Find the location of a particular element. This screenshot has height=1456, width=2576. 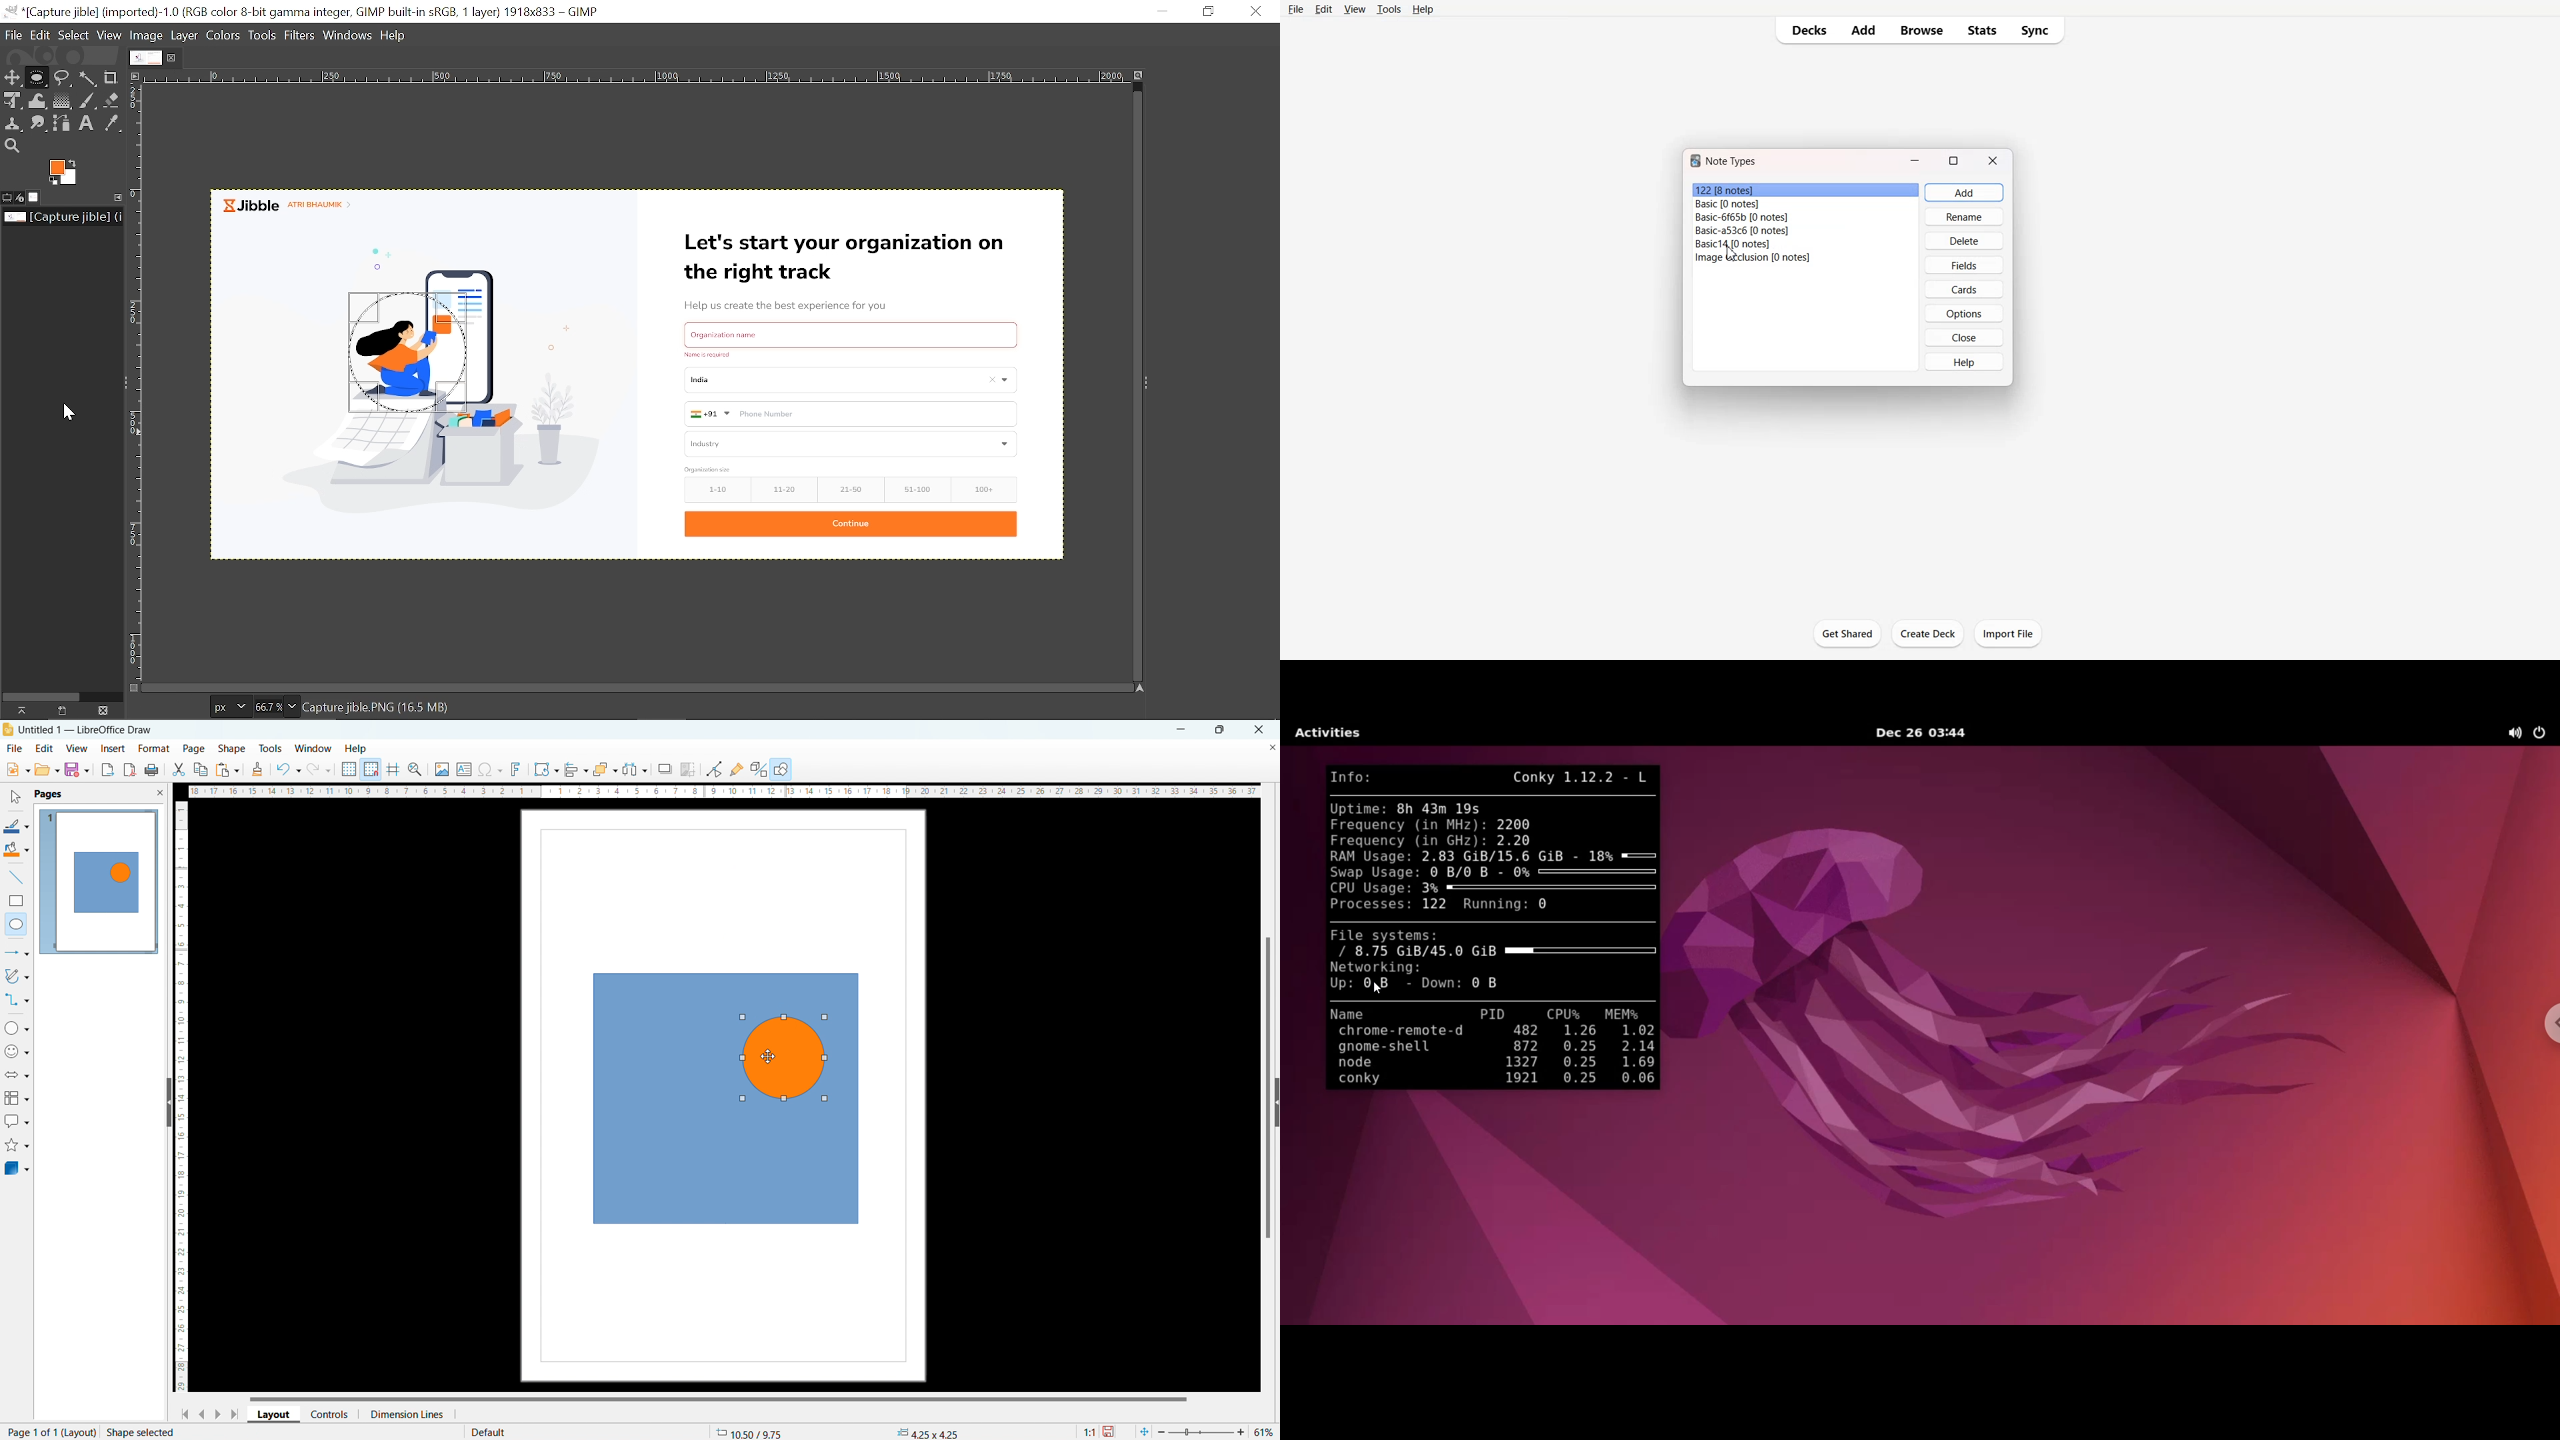

fit to current page is located at coordinates (1144, 1431).